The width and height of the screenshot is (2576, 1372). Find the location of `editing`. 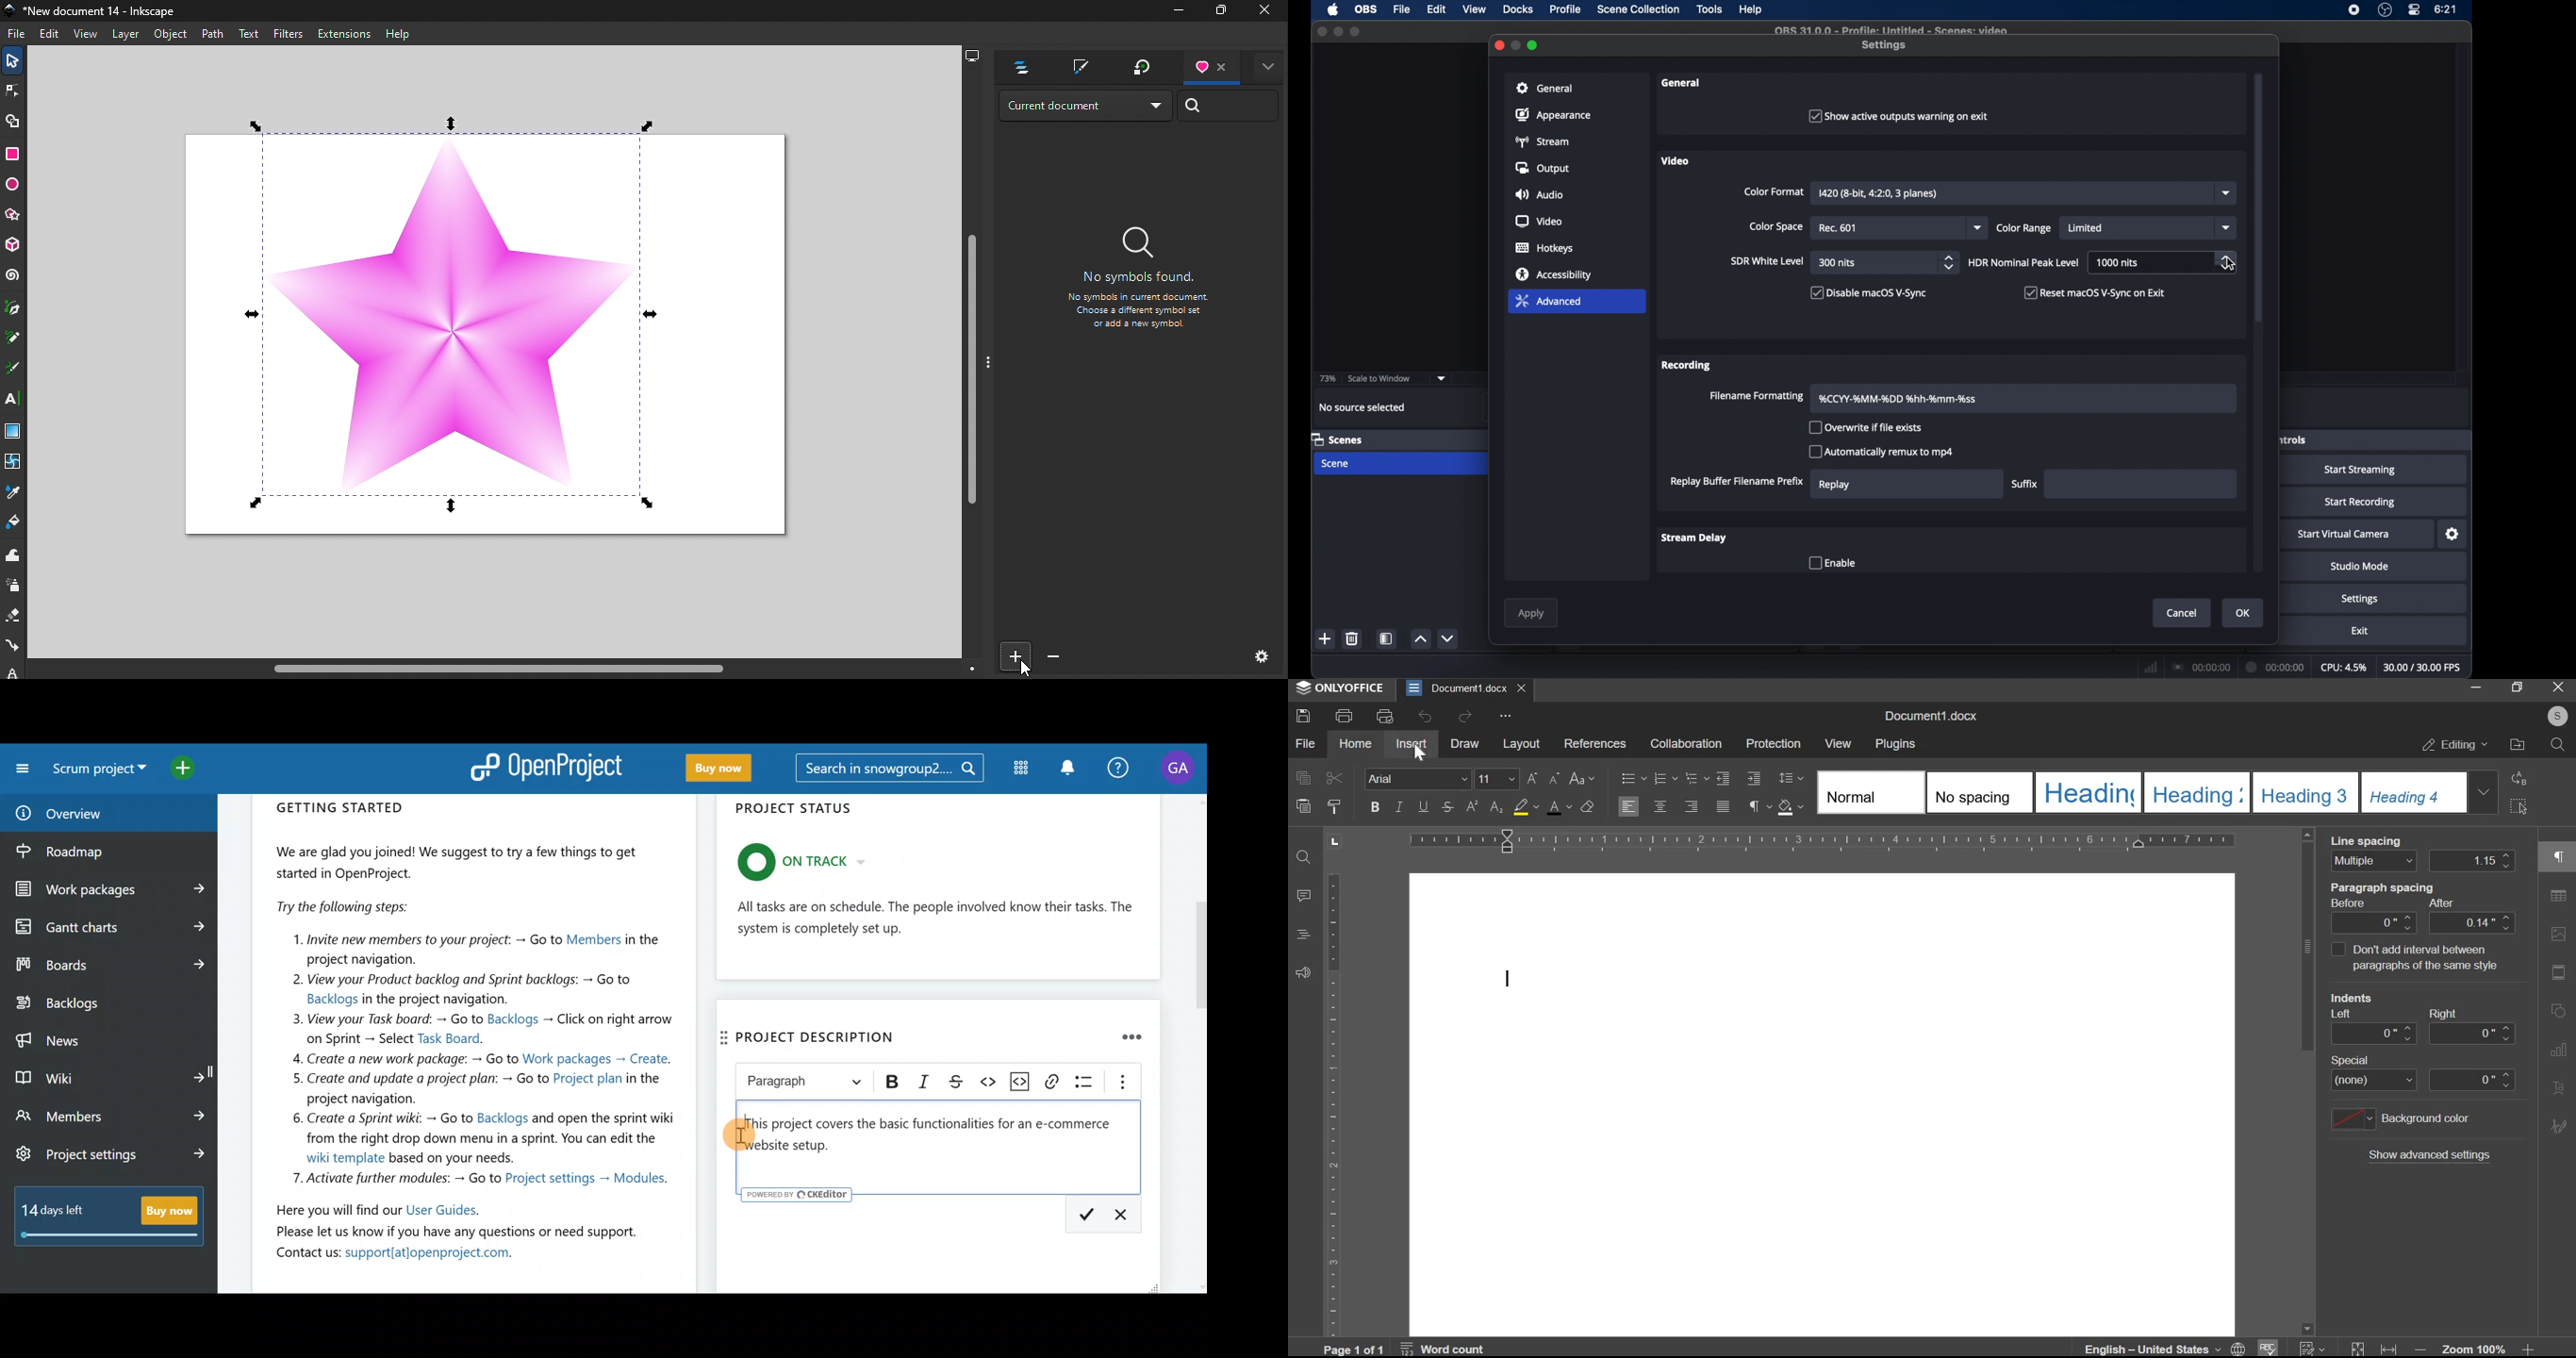

editing is located at coordinates (2453, 744).